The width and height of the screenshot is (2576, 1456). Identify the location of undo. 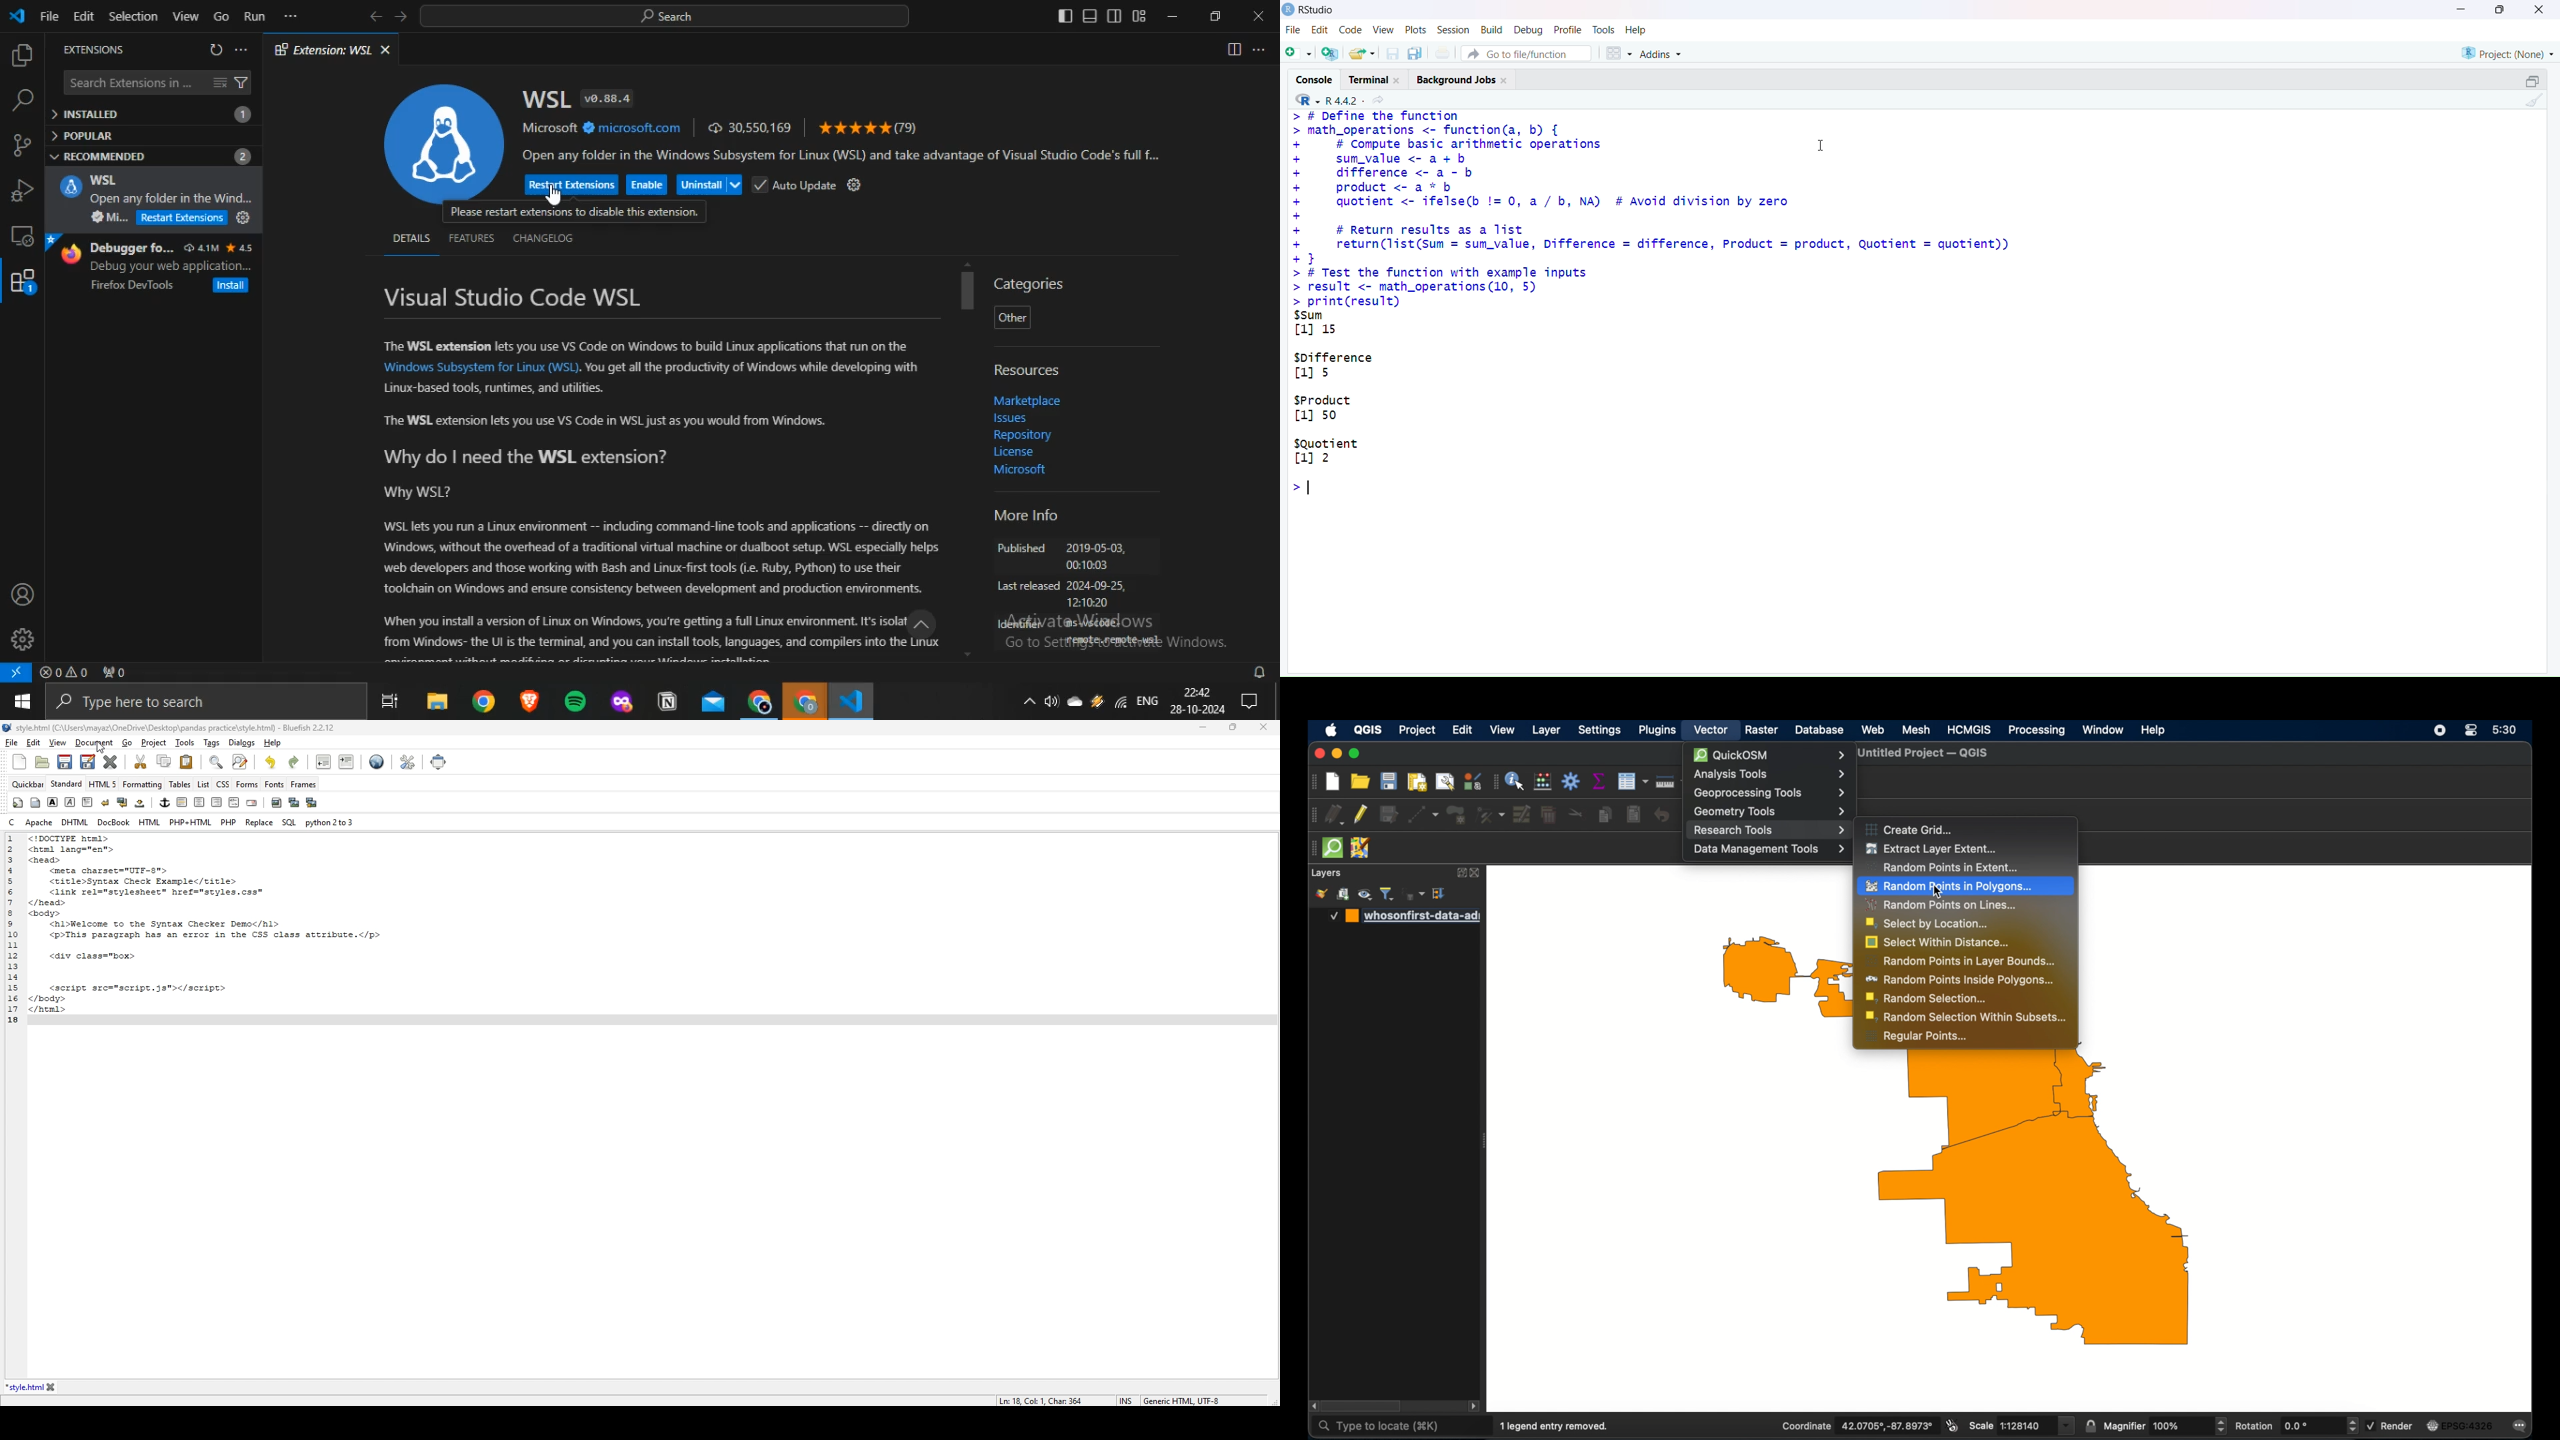
(1662, 815).